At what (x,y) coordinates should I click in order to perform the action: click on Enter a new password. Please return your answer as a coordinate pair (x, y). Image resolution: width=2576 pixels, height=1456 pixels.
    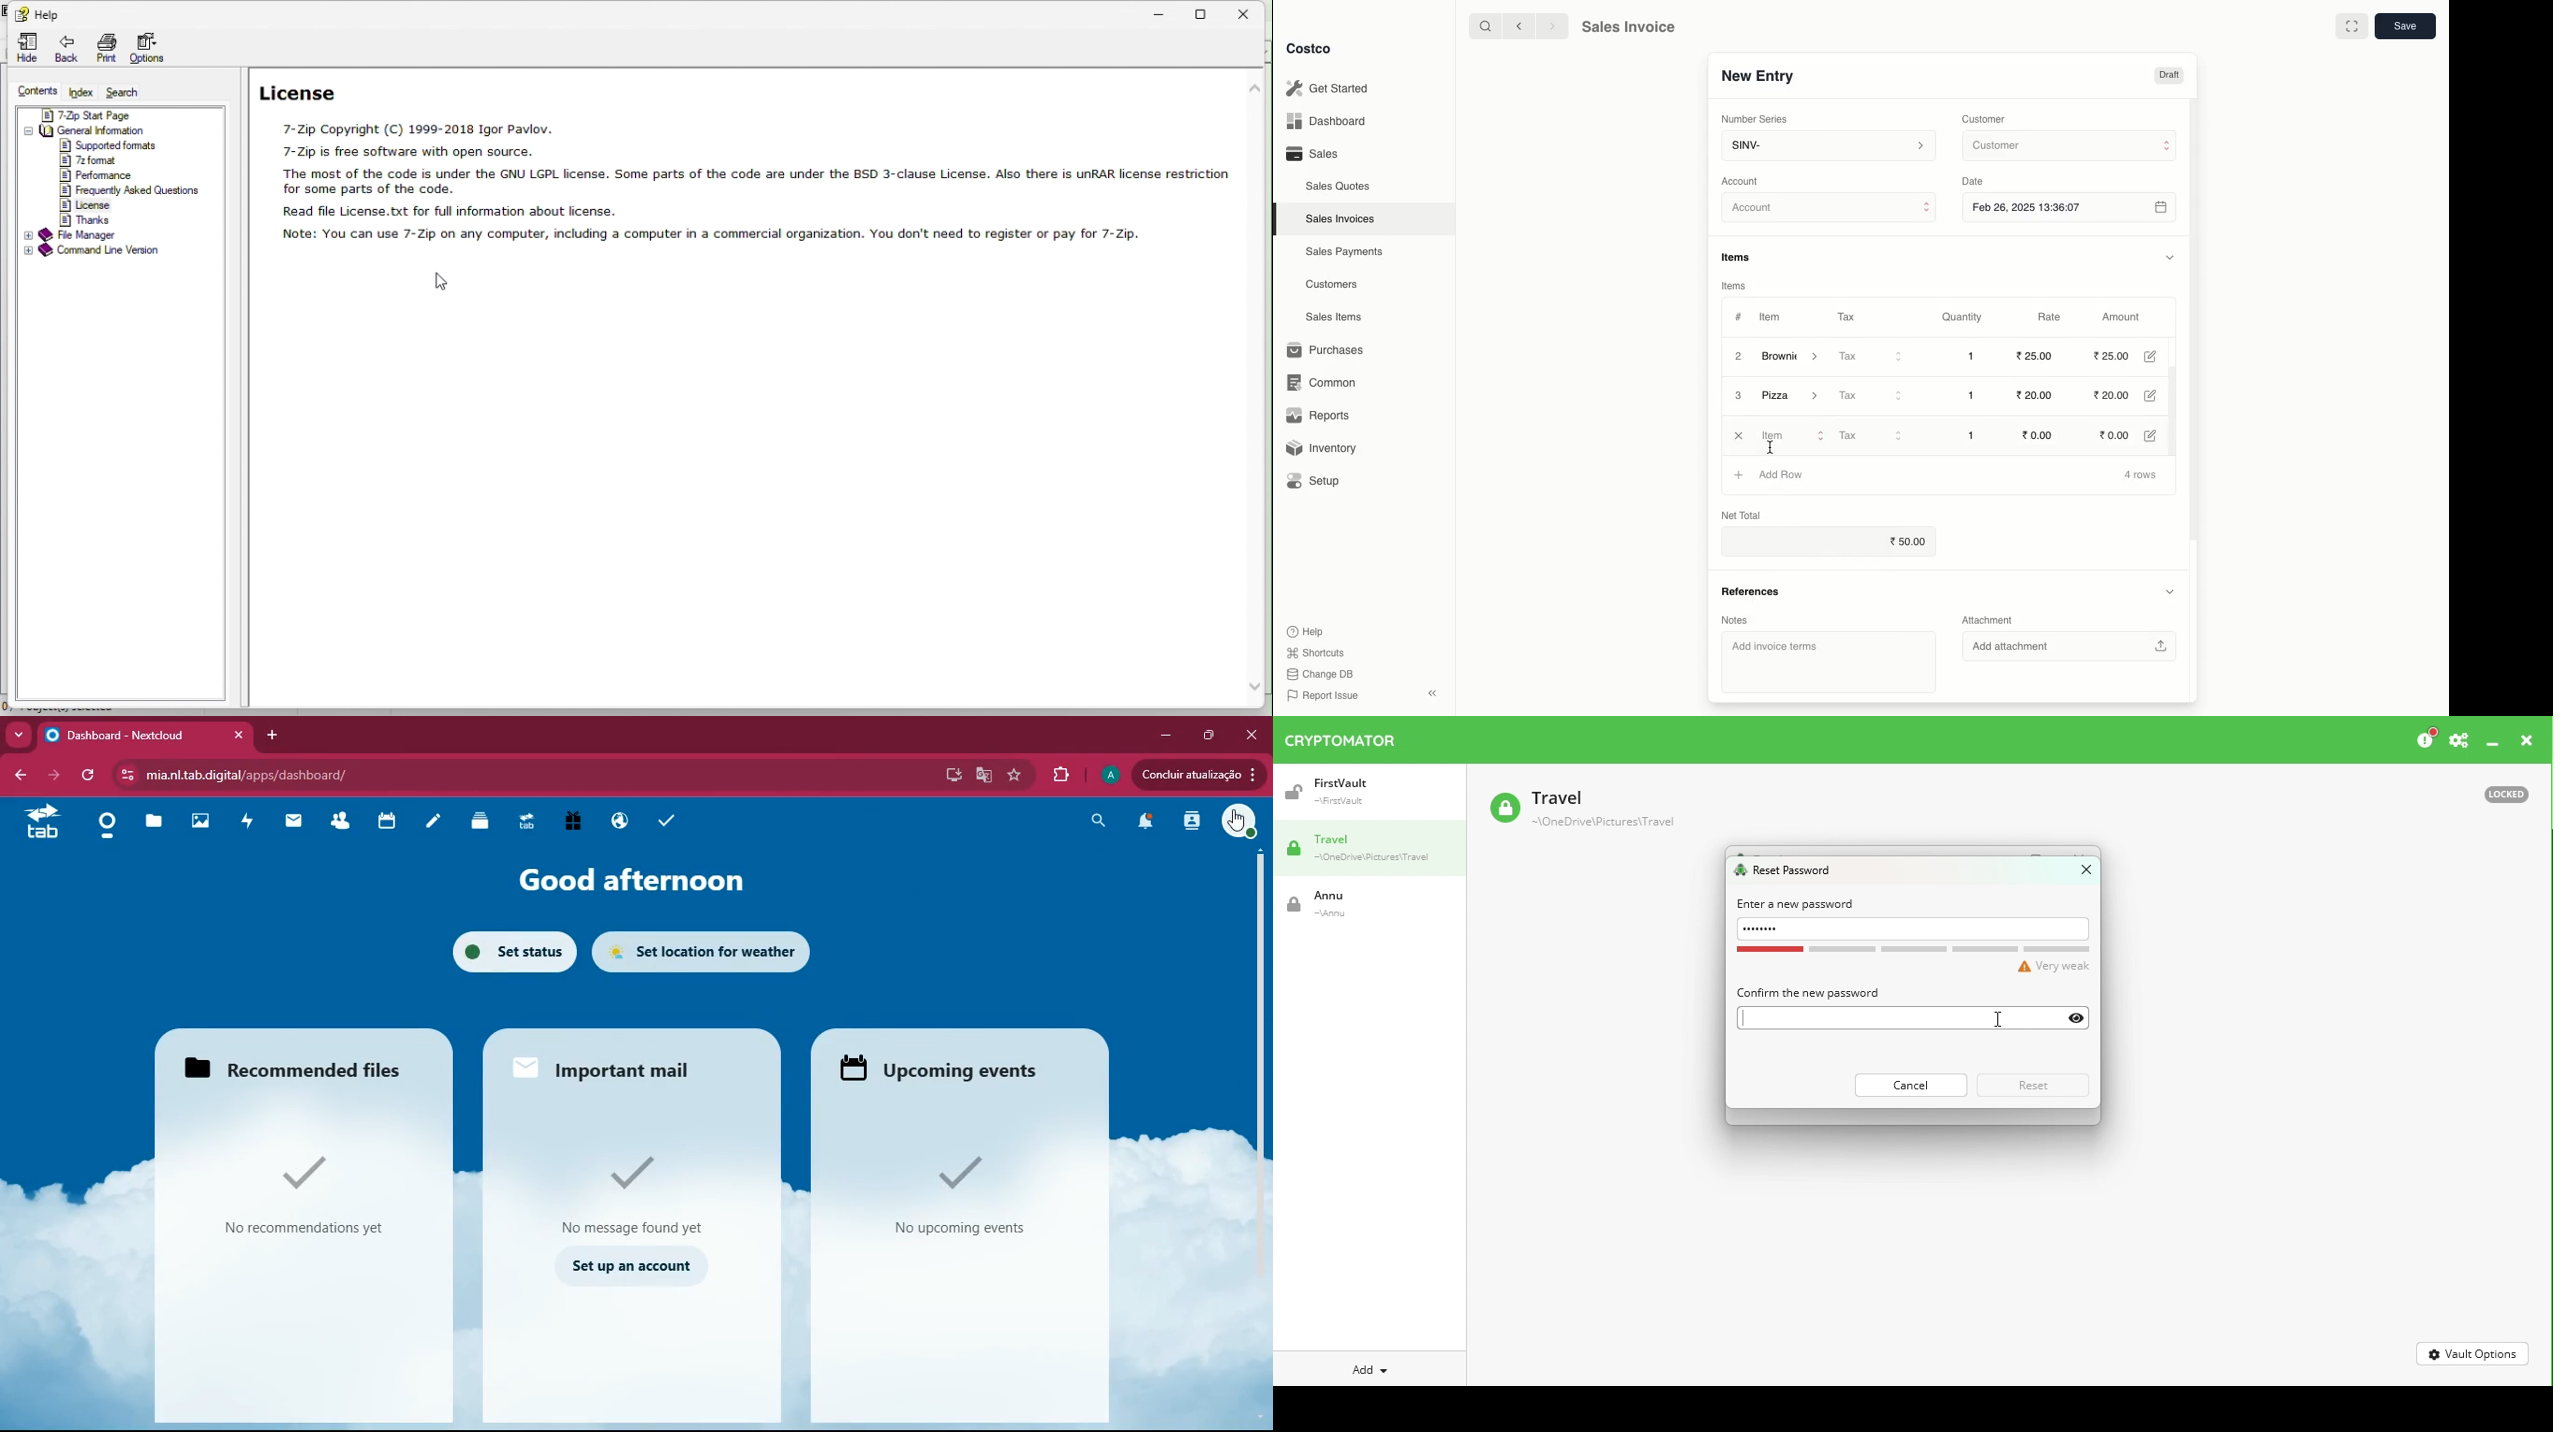
    Looking at the image, I should click on (1797, 904).